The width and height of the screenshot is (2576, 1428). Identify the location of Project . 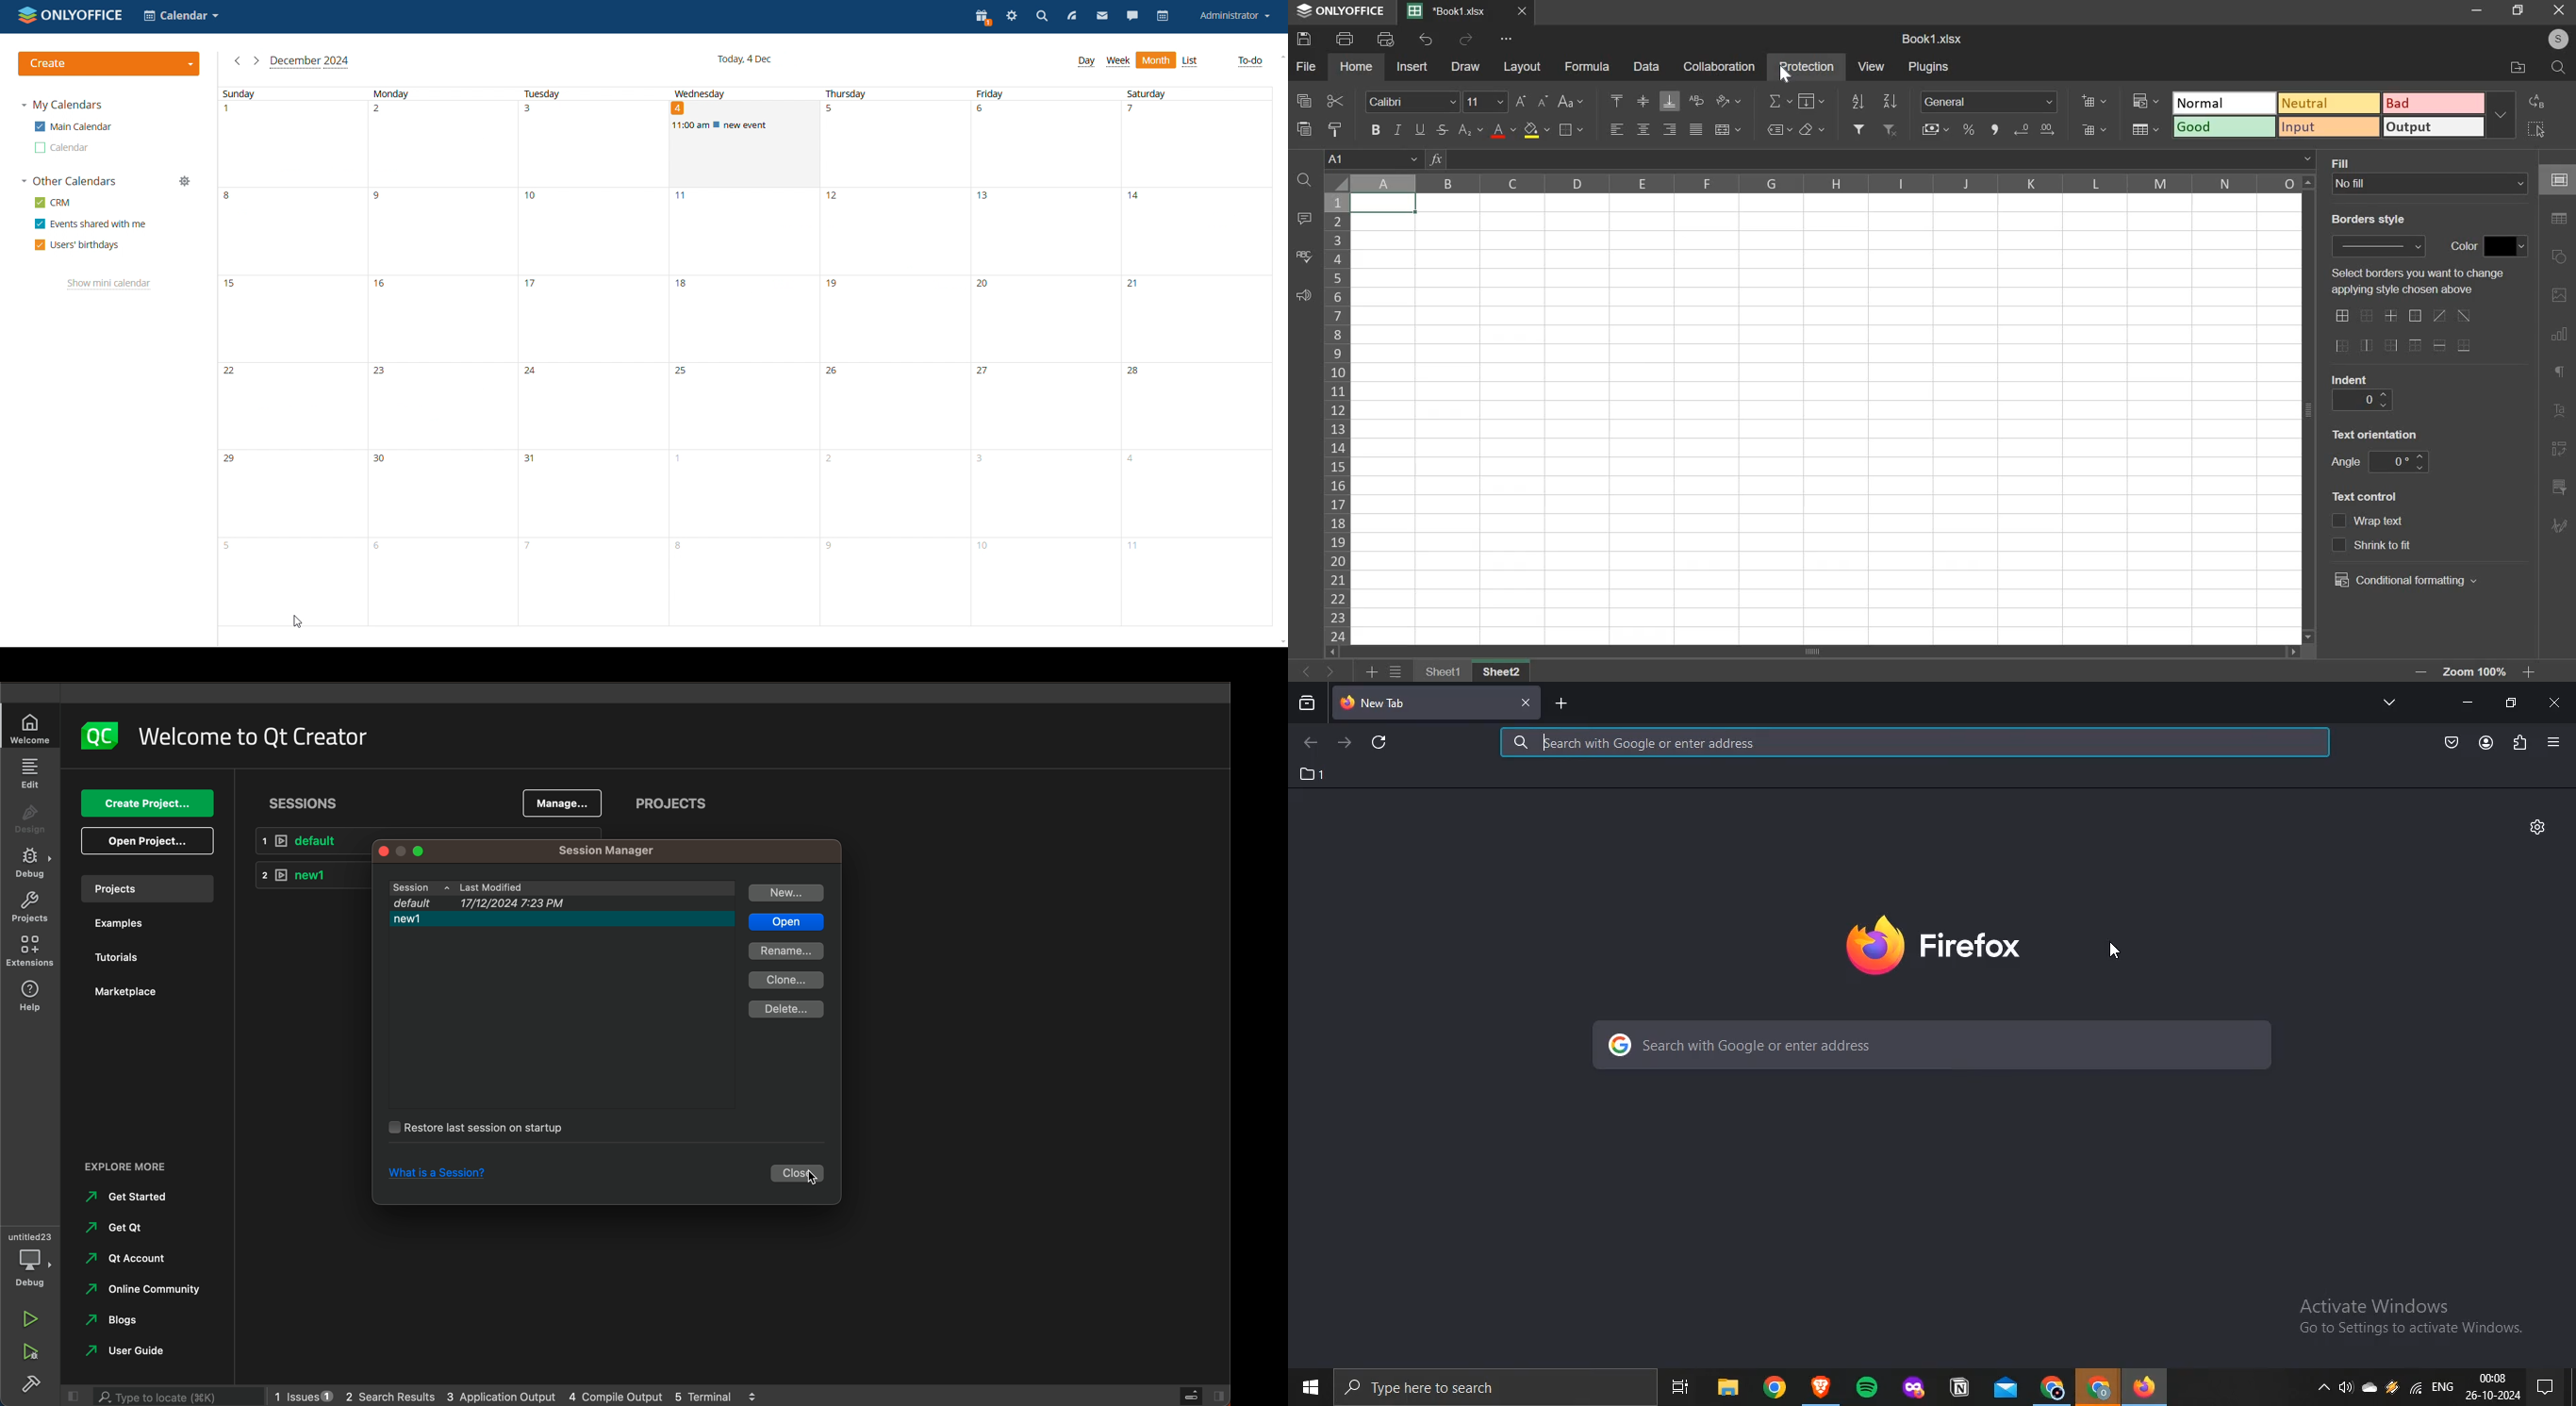
(29, 909).